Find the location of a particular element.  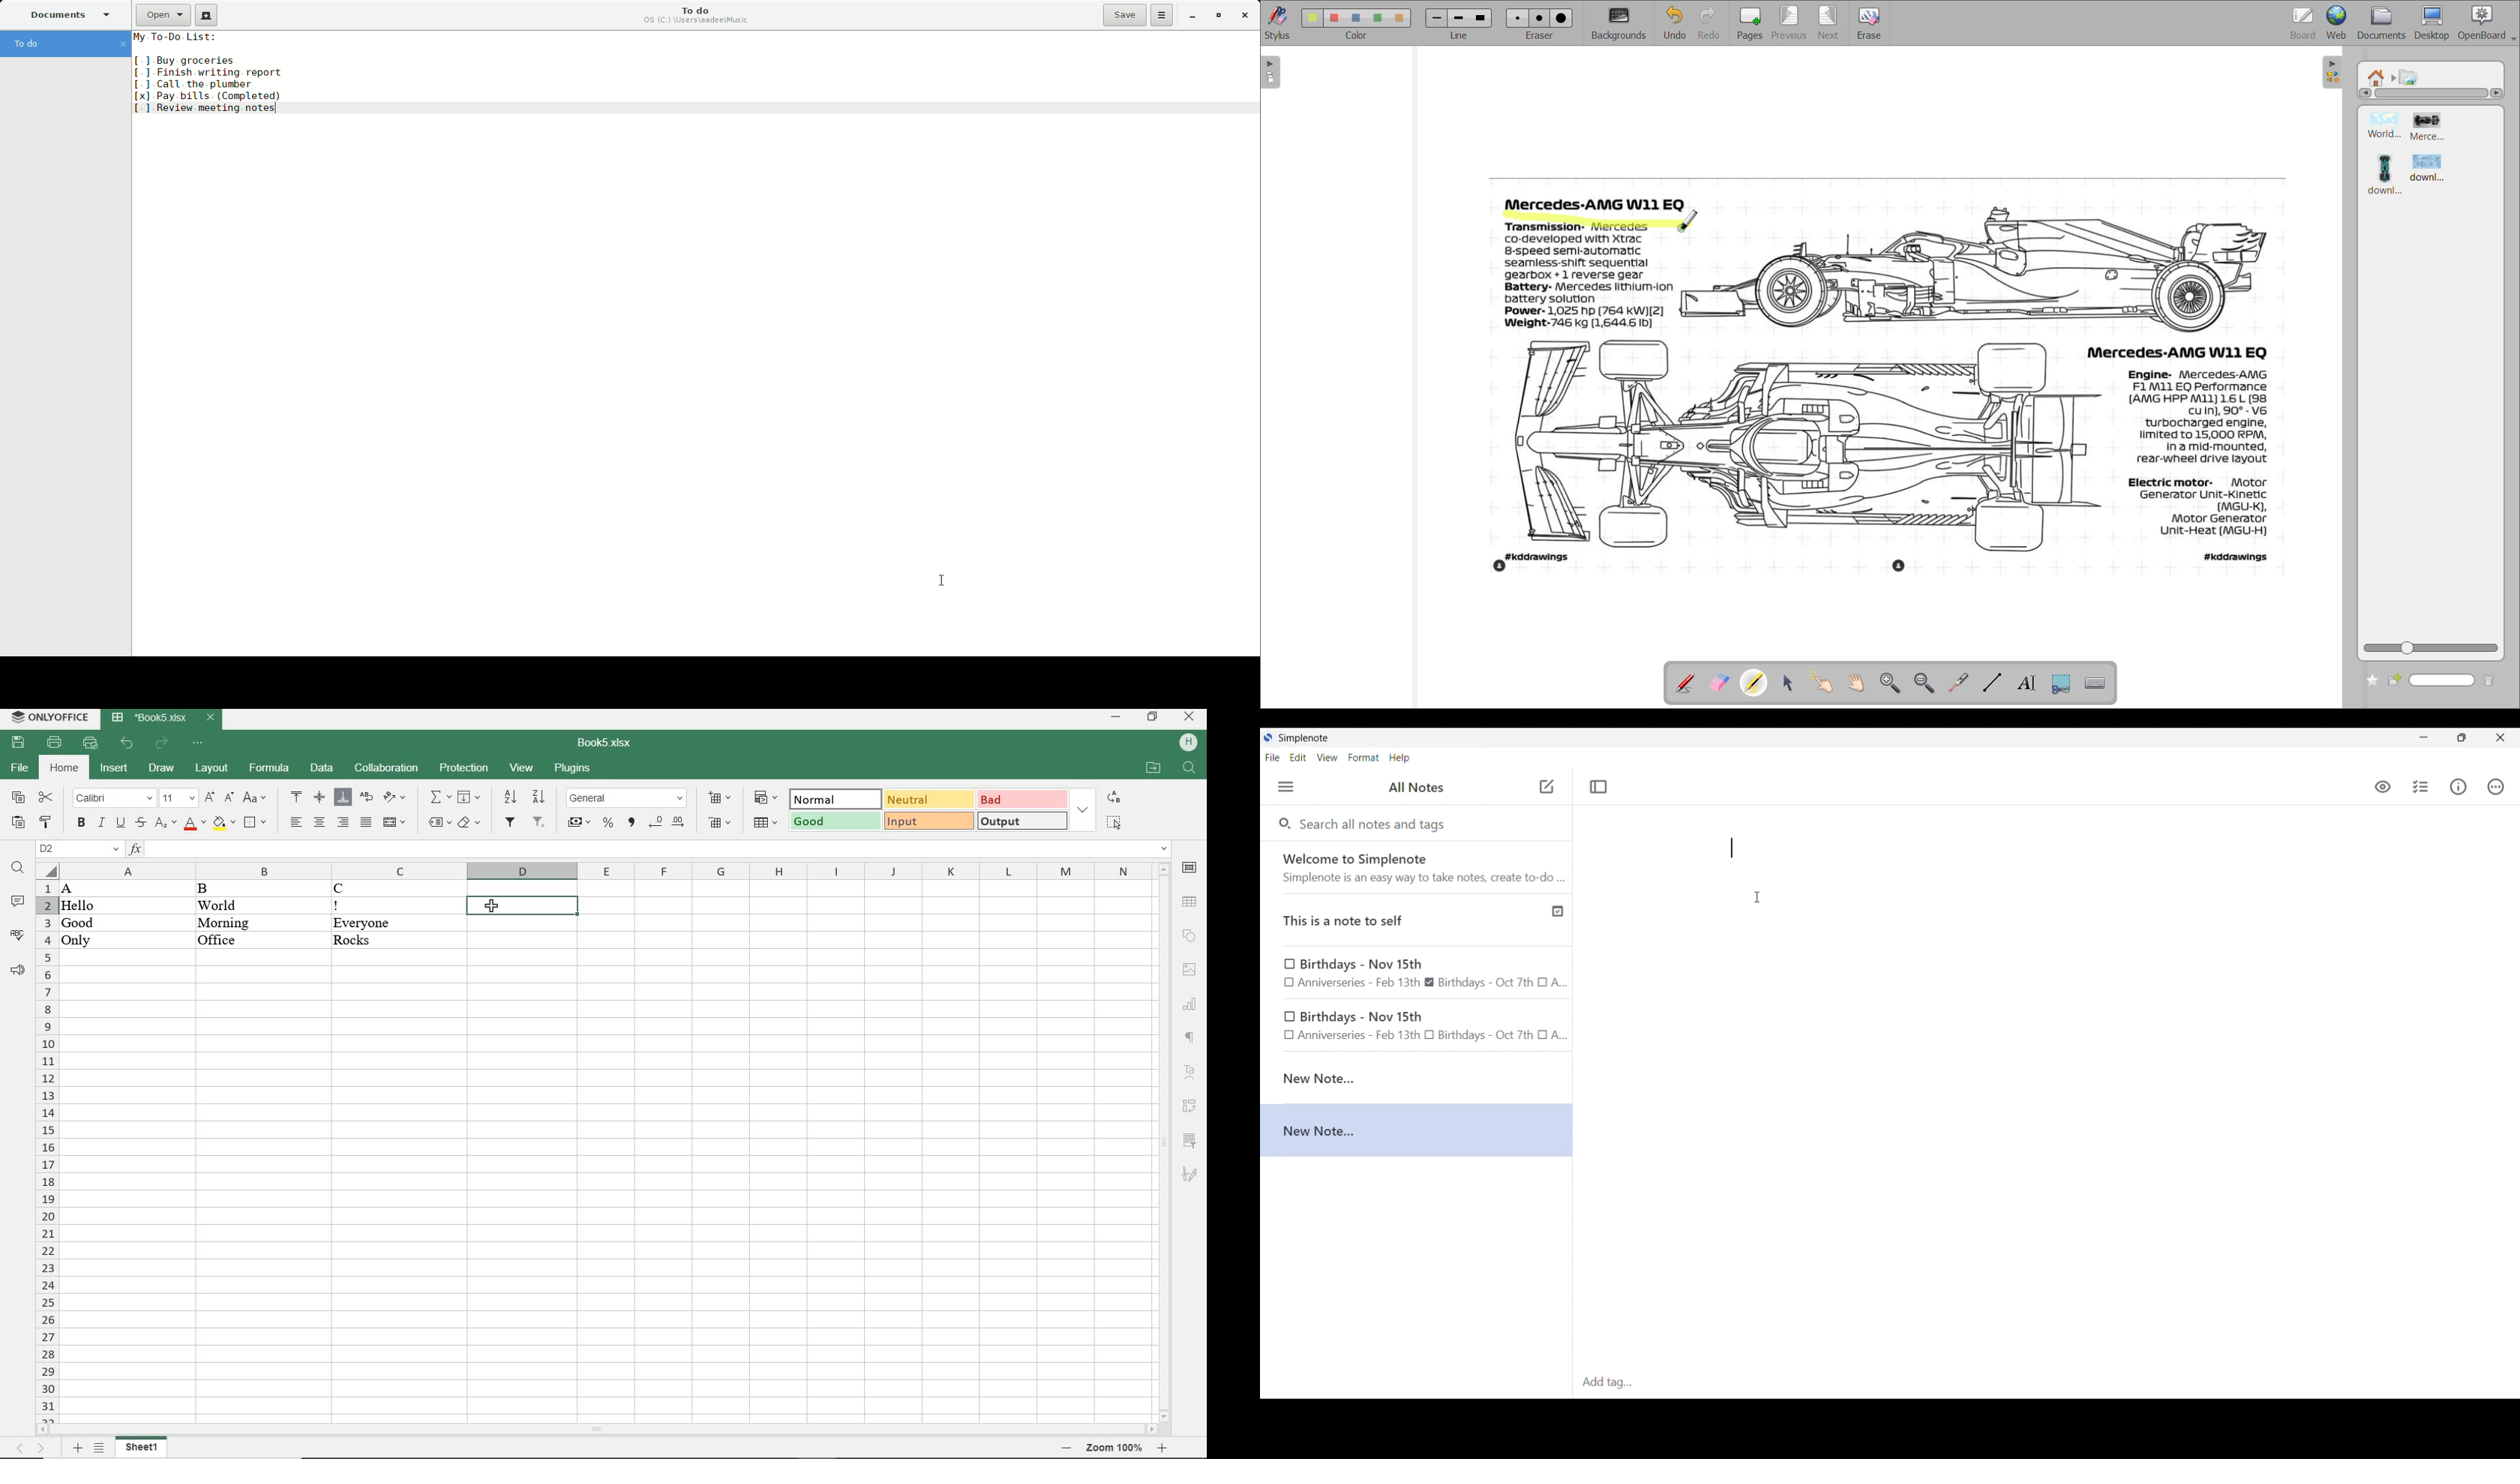

create new folder is located at coordinates (2397, 681).